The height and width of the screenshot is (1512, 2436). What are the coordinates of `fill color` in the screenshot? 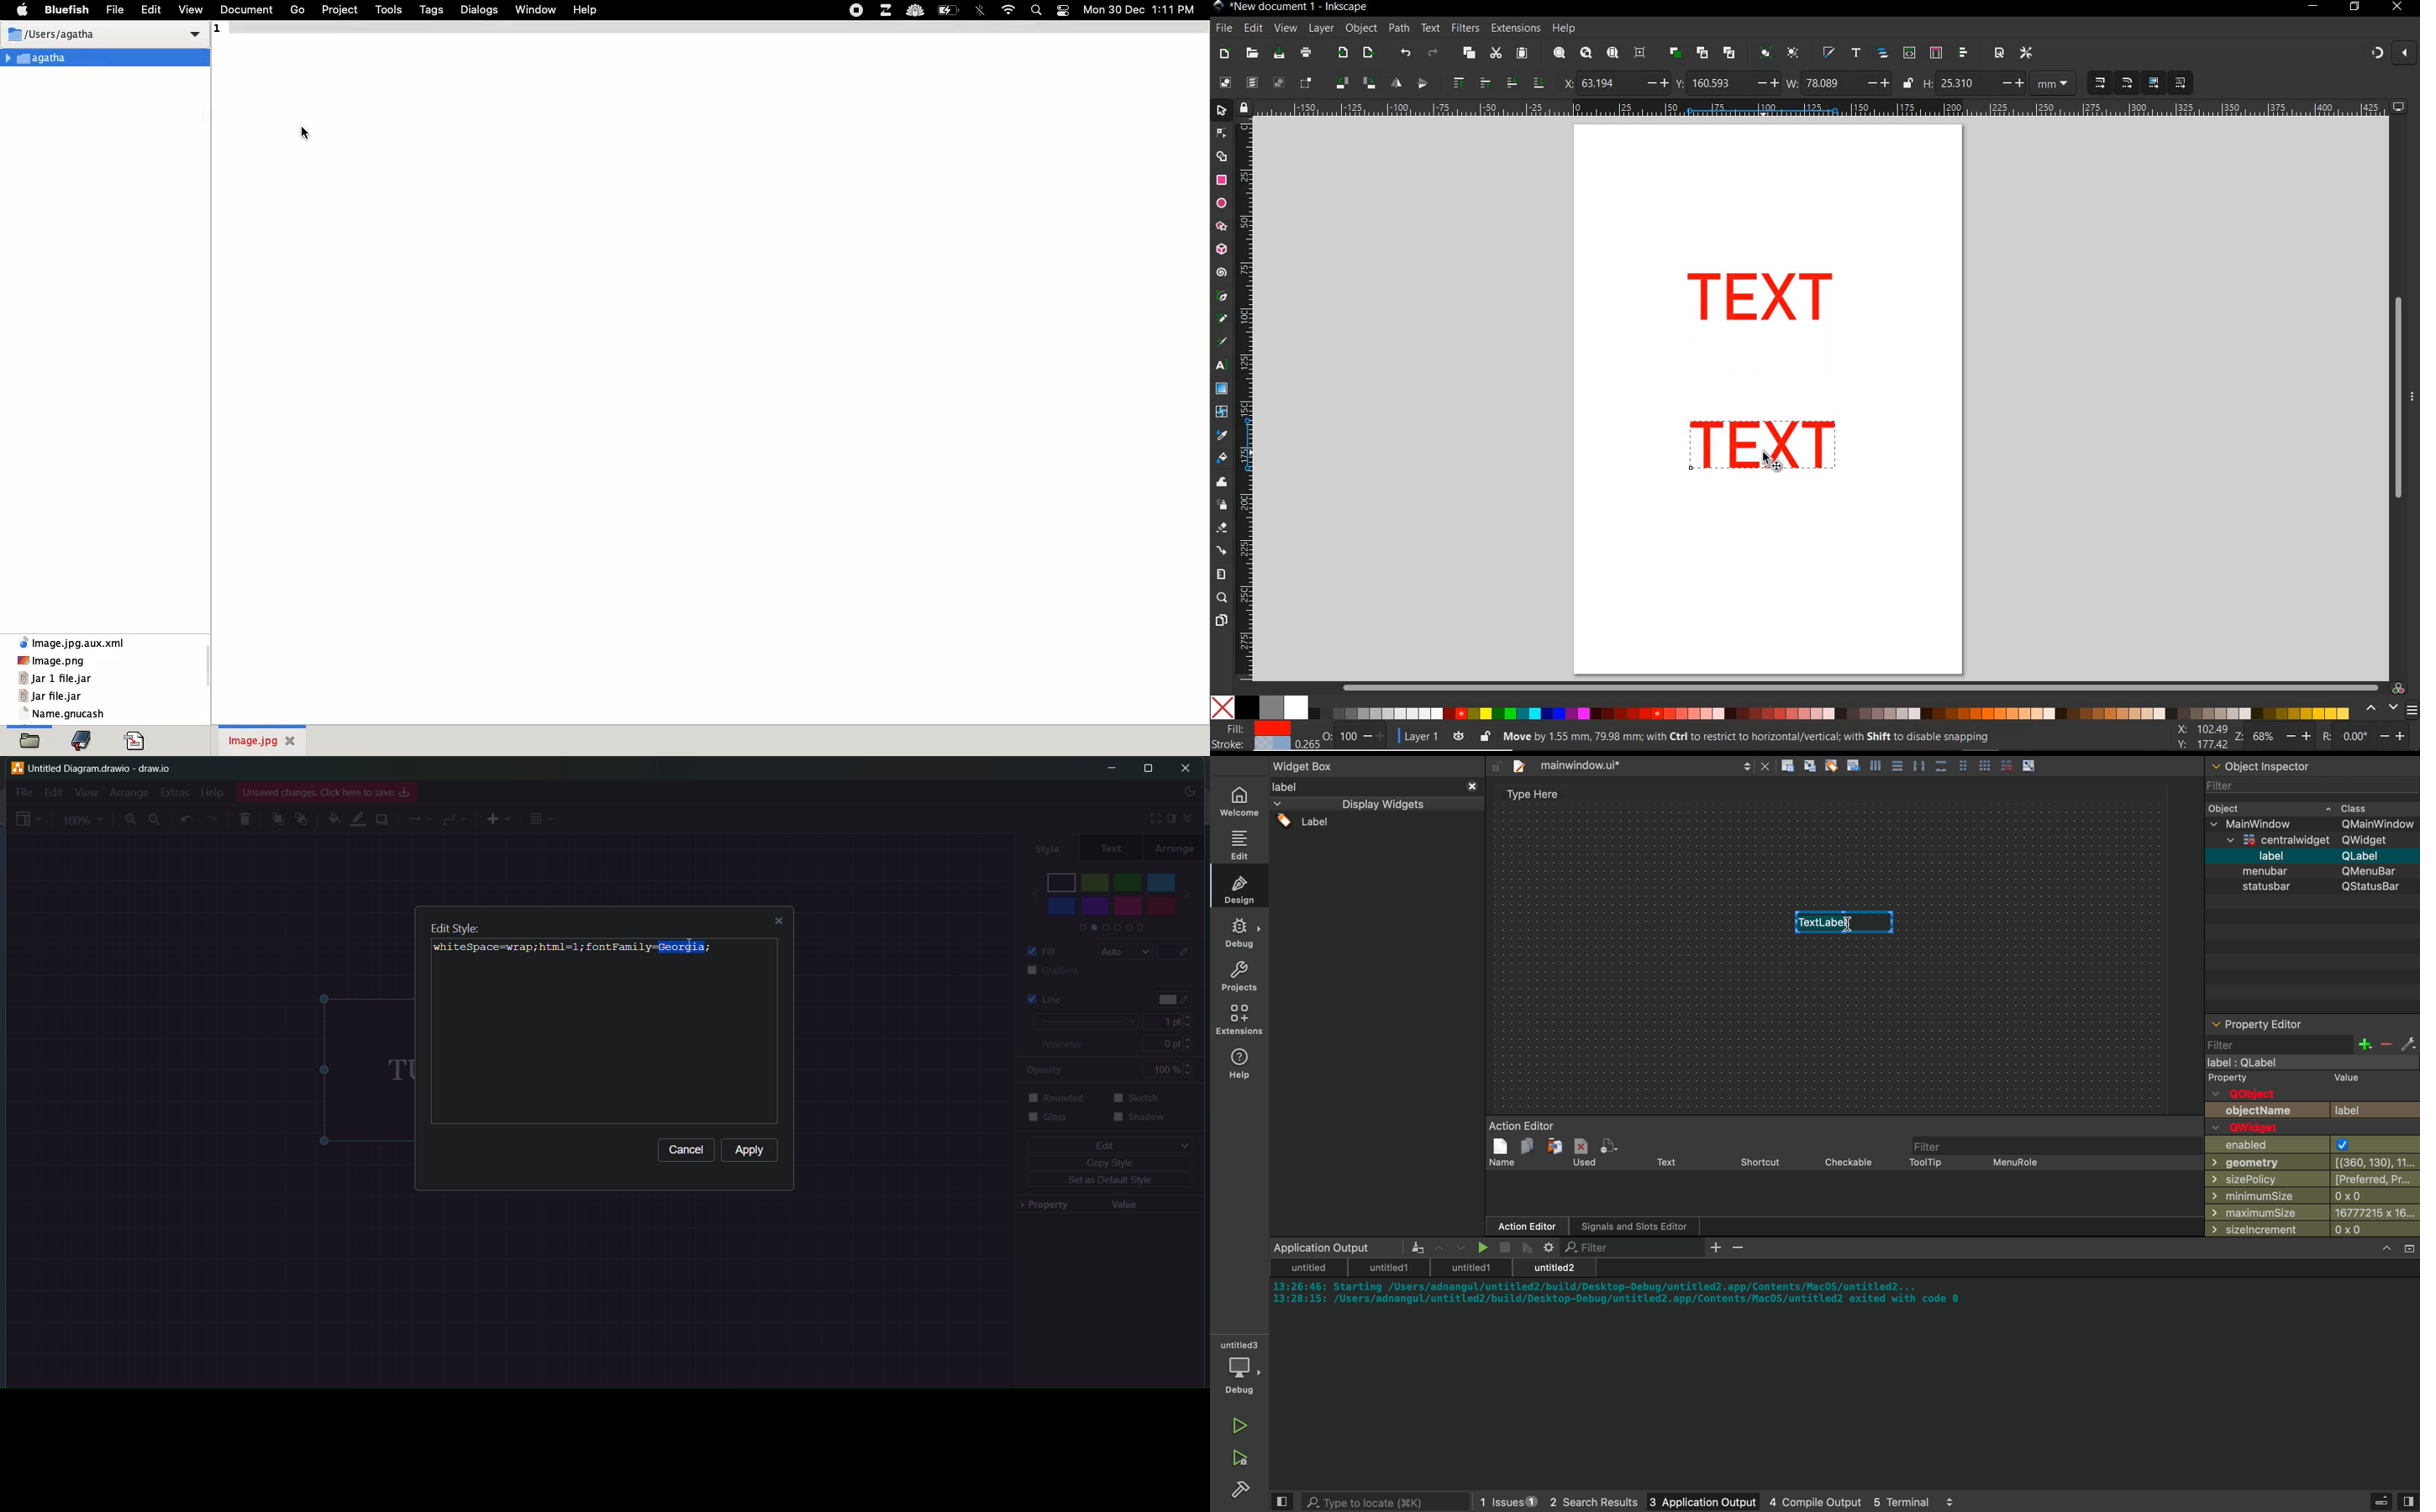 It's located at (1182, 952).